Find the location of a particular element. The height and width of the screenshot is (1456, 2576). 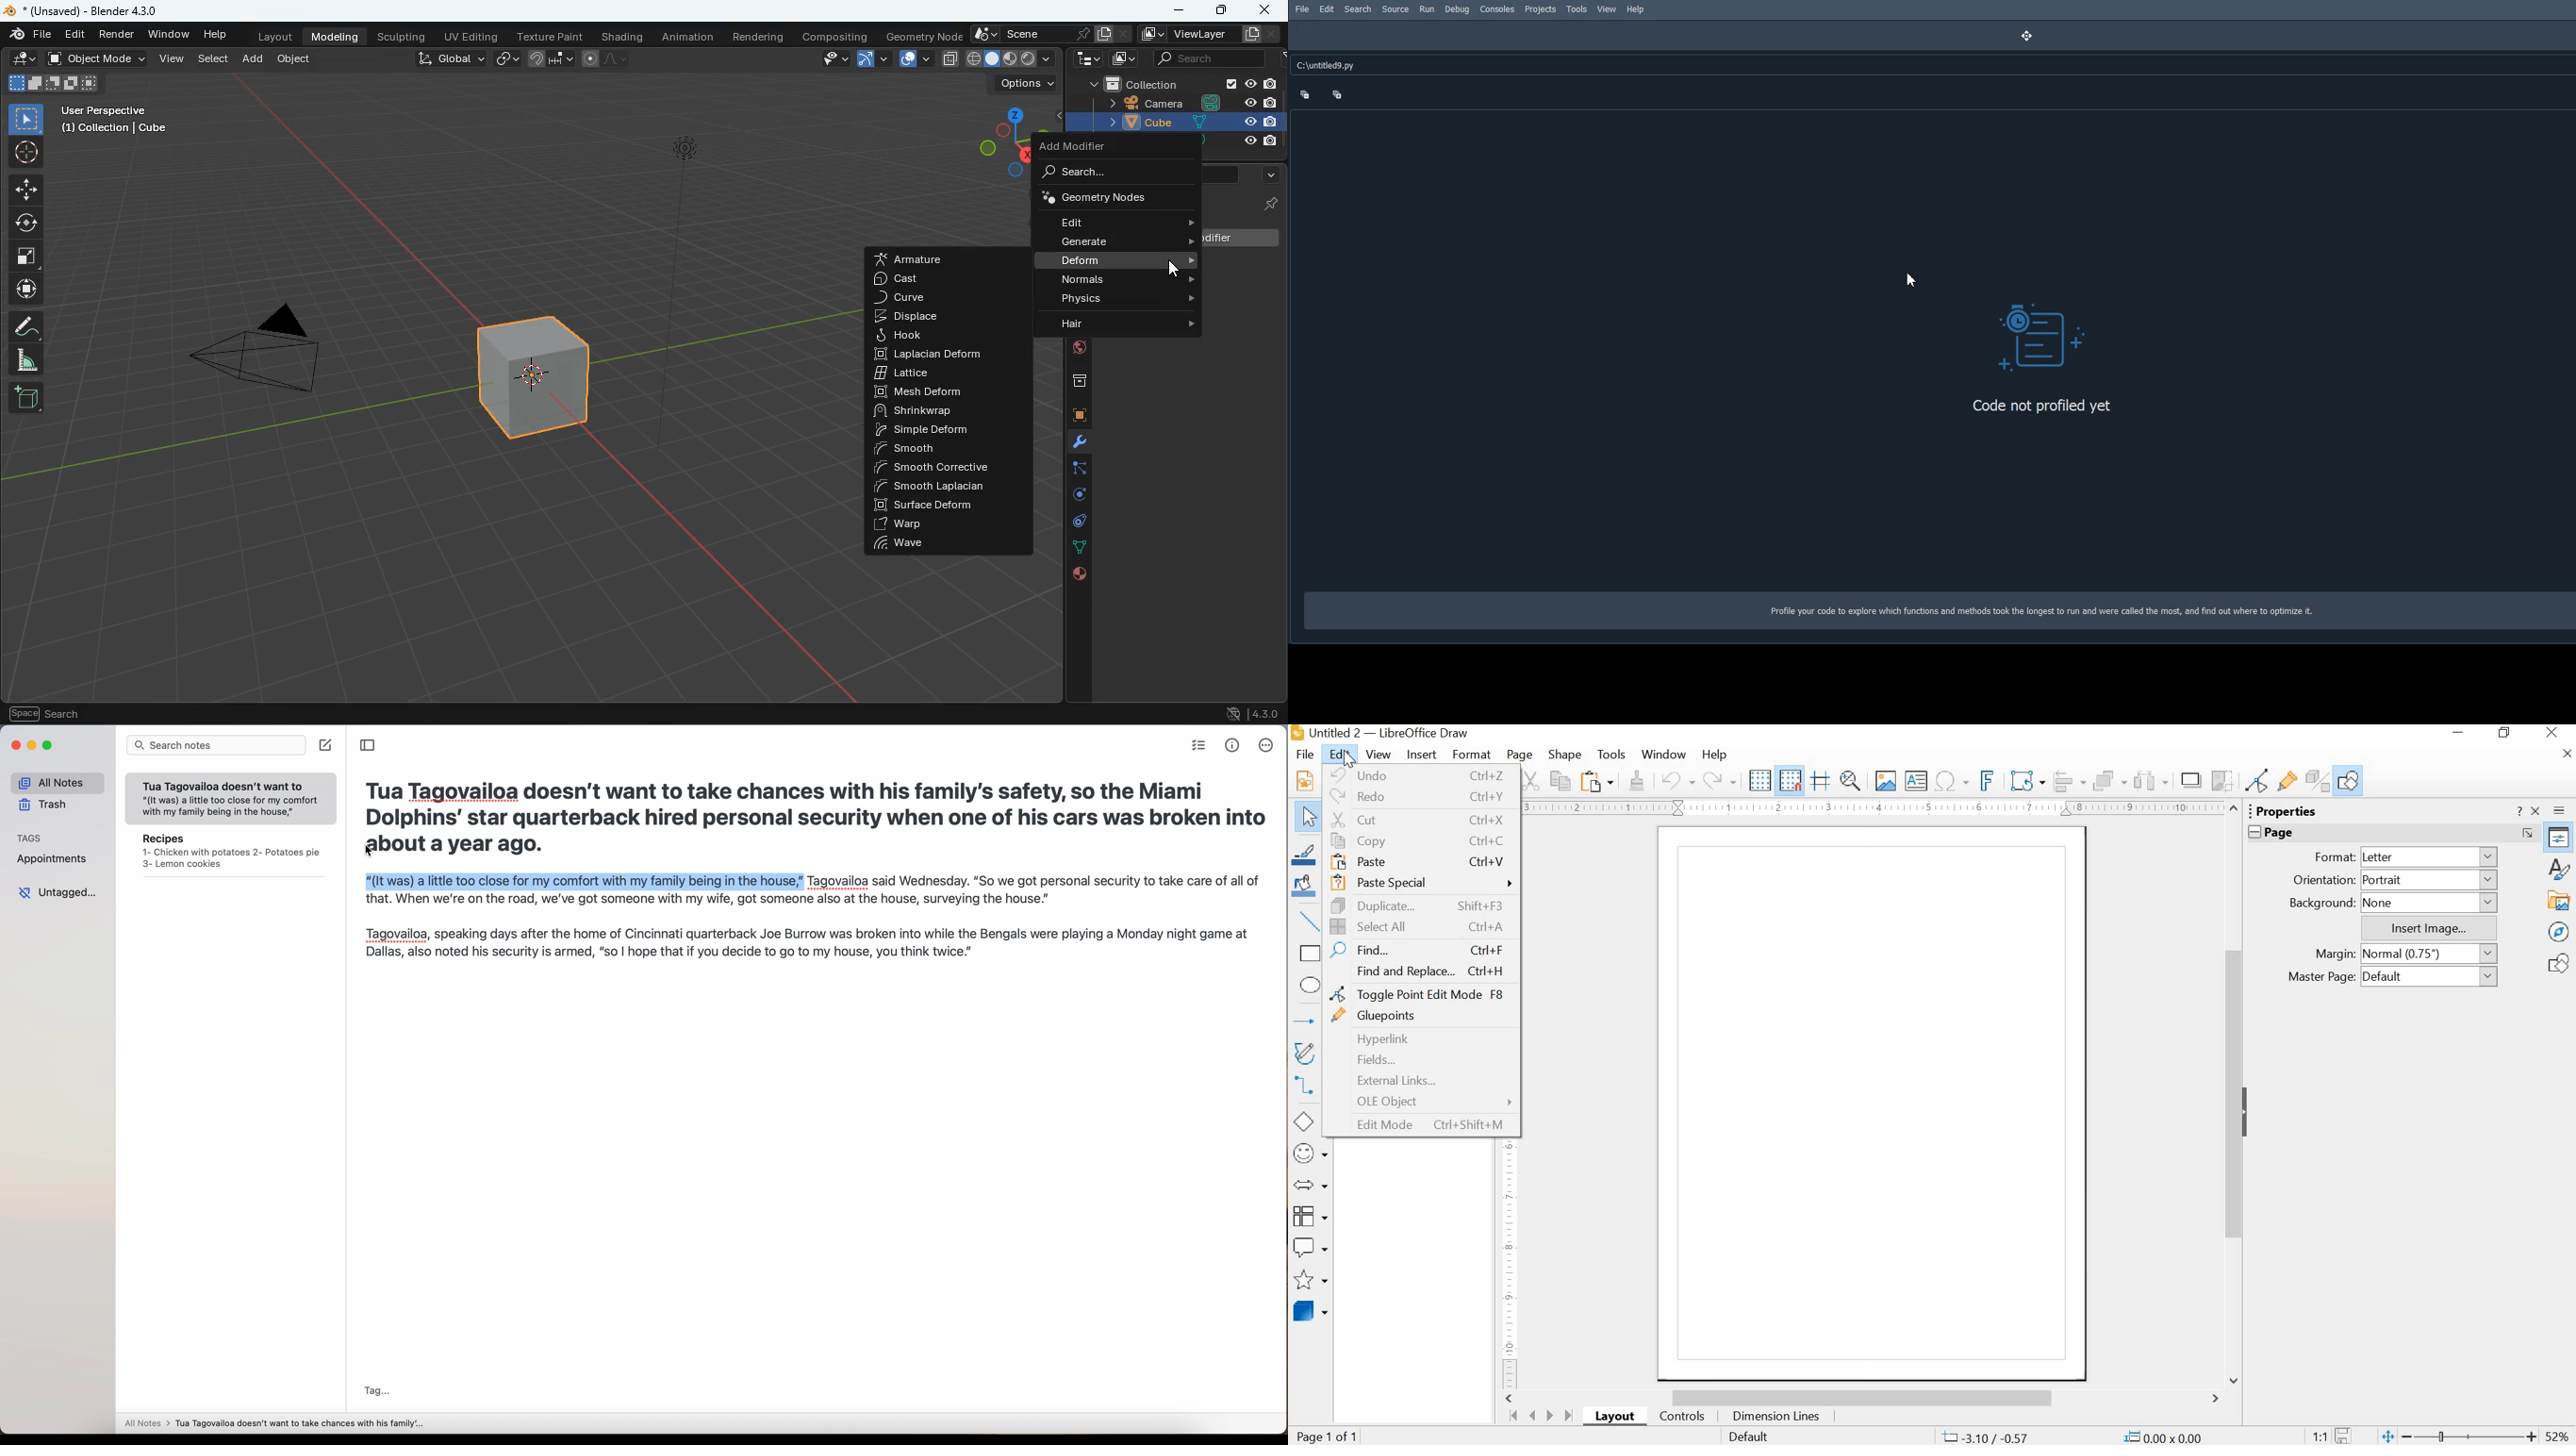

toggle point edit mode is located at coordinates (1425, 994).